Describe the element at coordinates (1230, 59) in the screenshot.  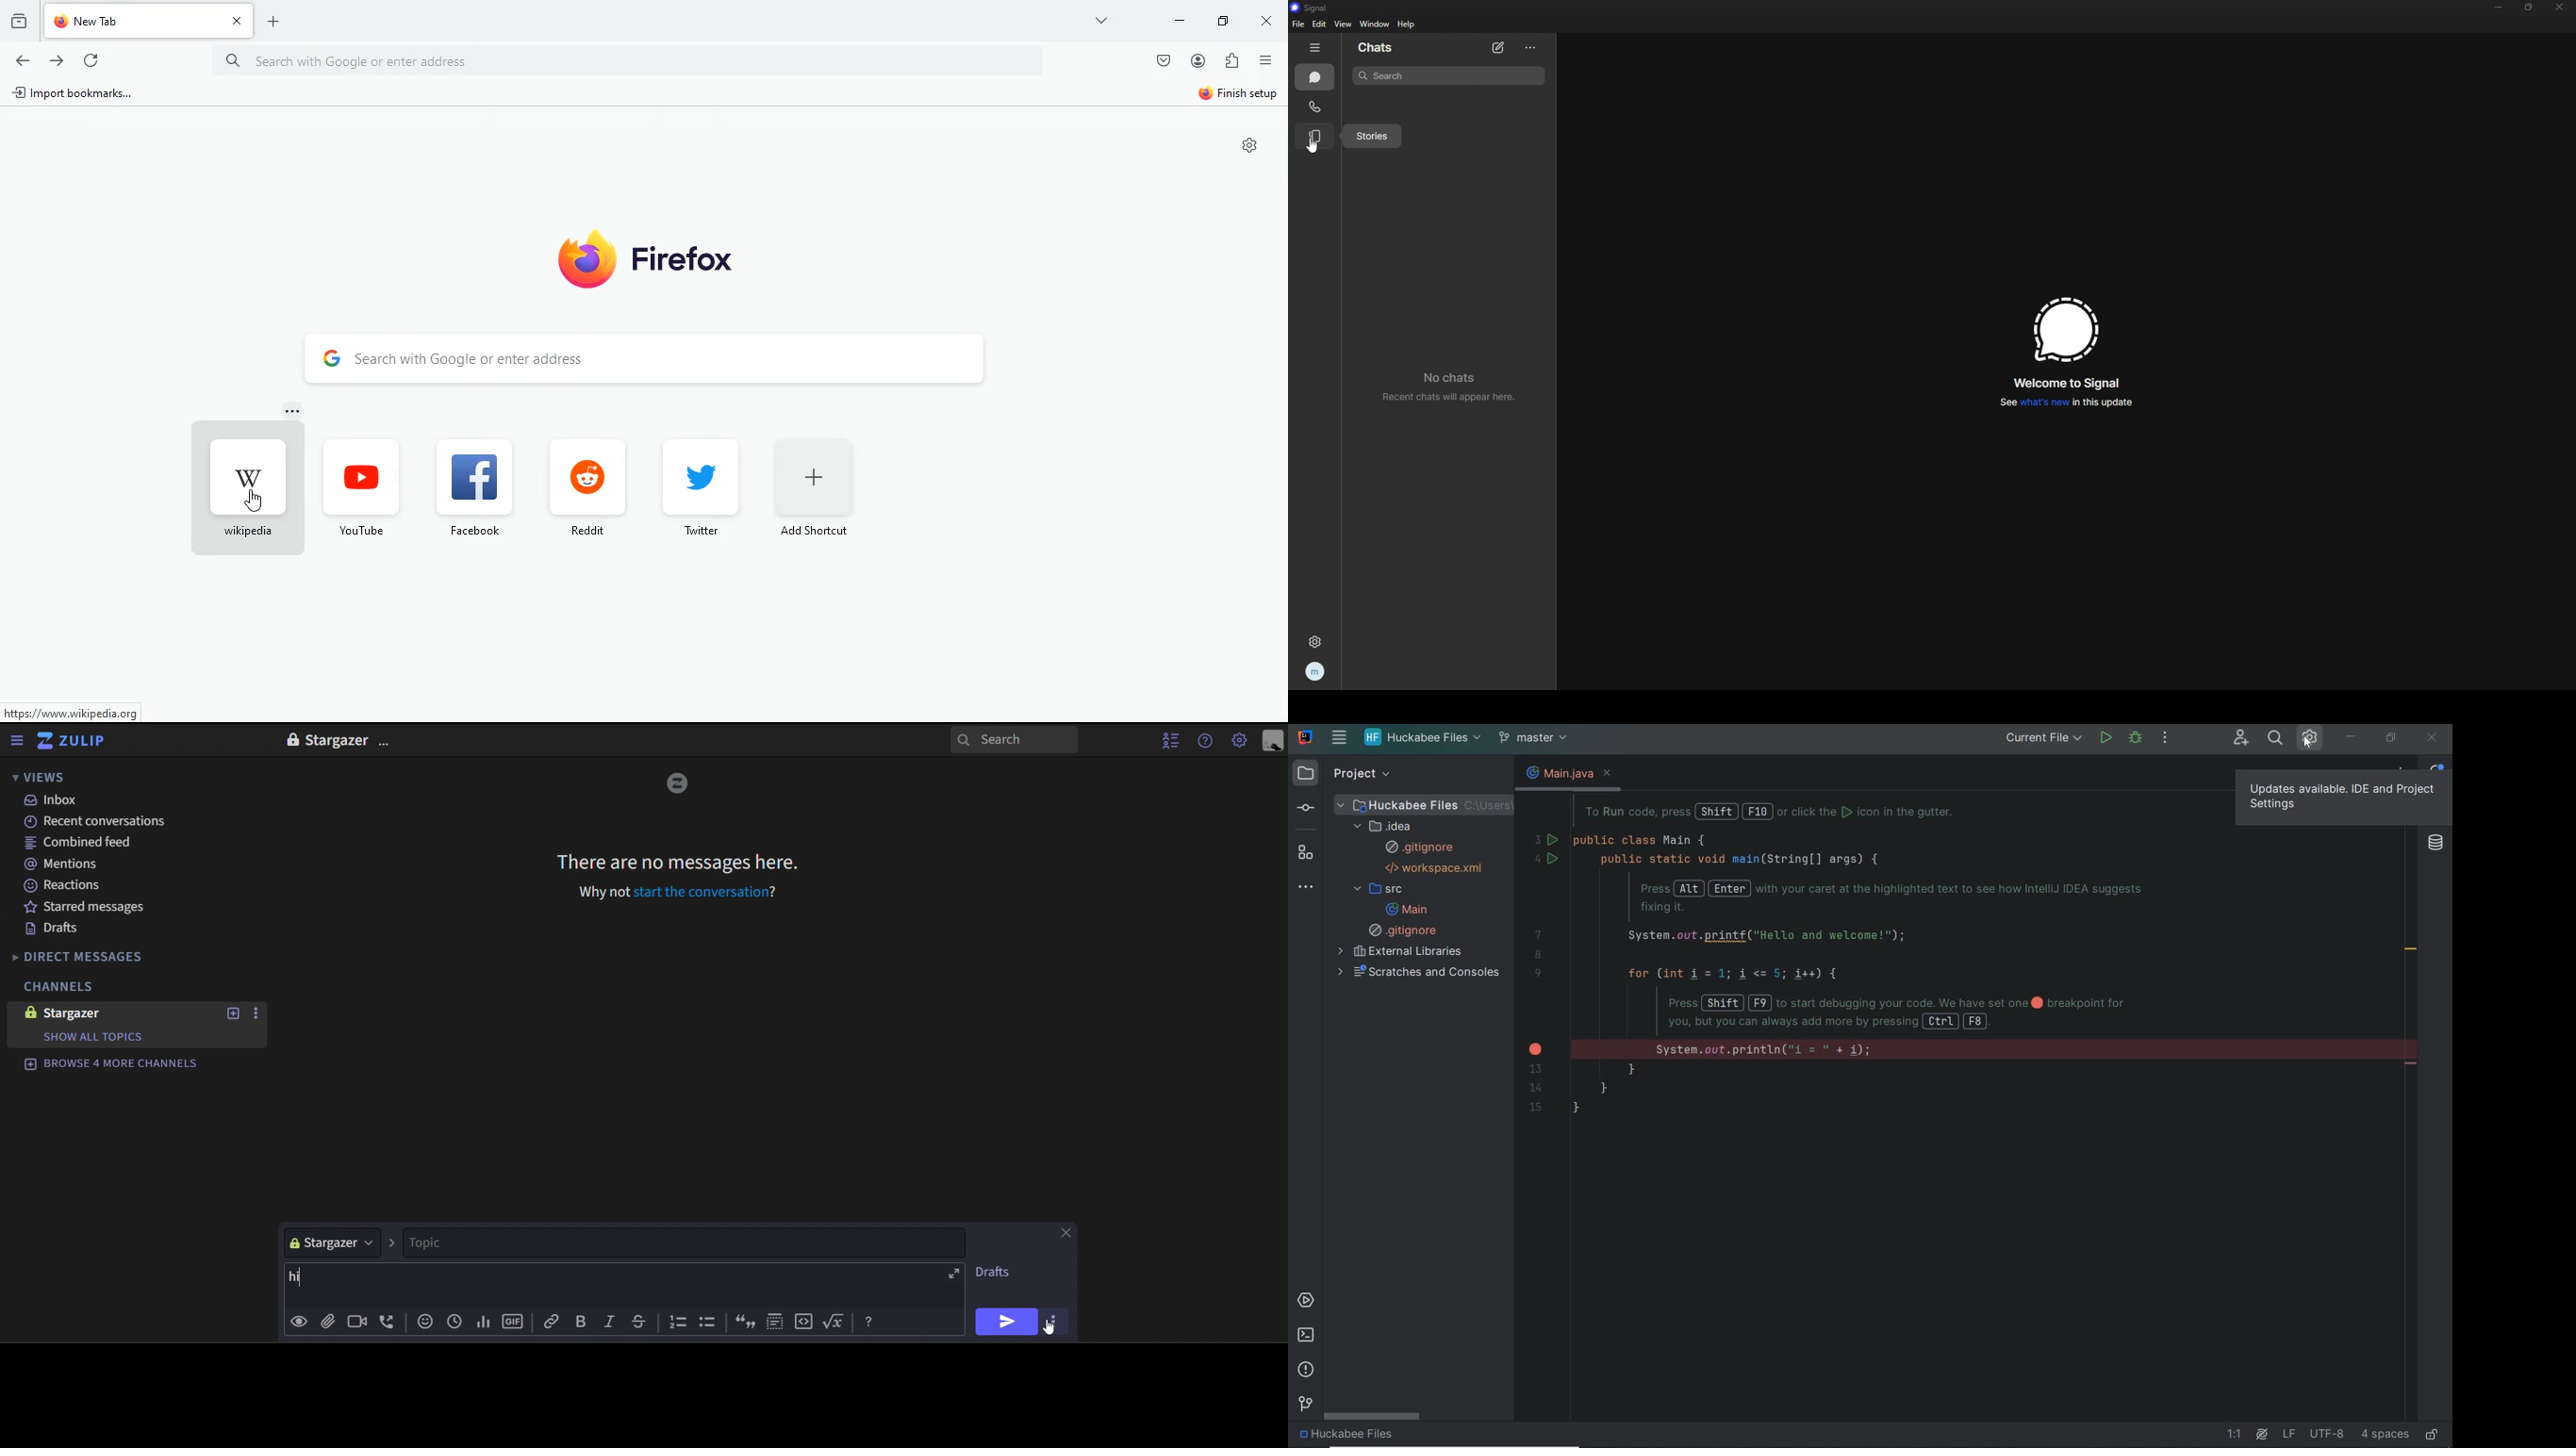
I see `extensions` at that location.